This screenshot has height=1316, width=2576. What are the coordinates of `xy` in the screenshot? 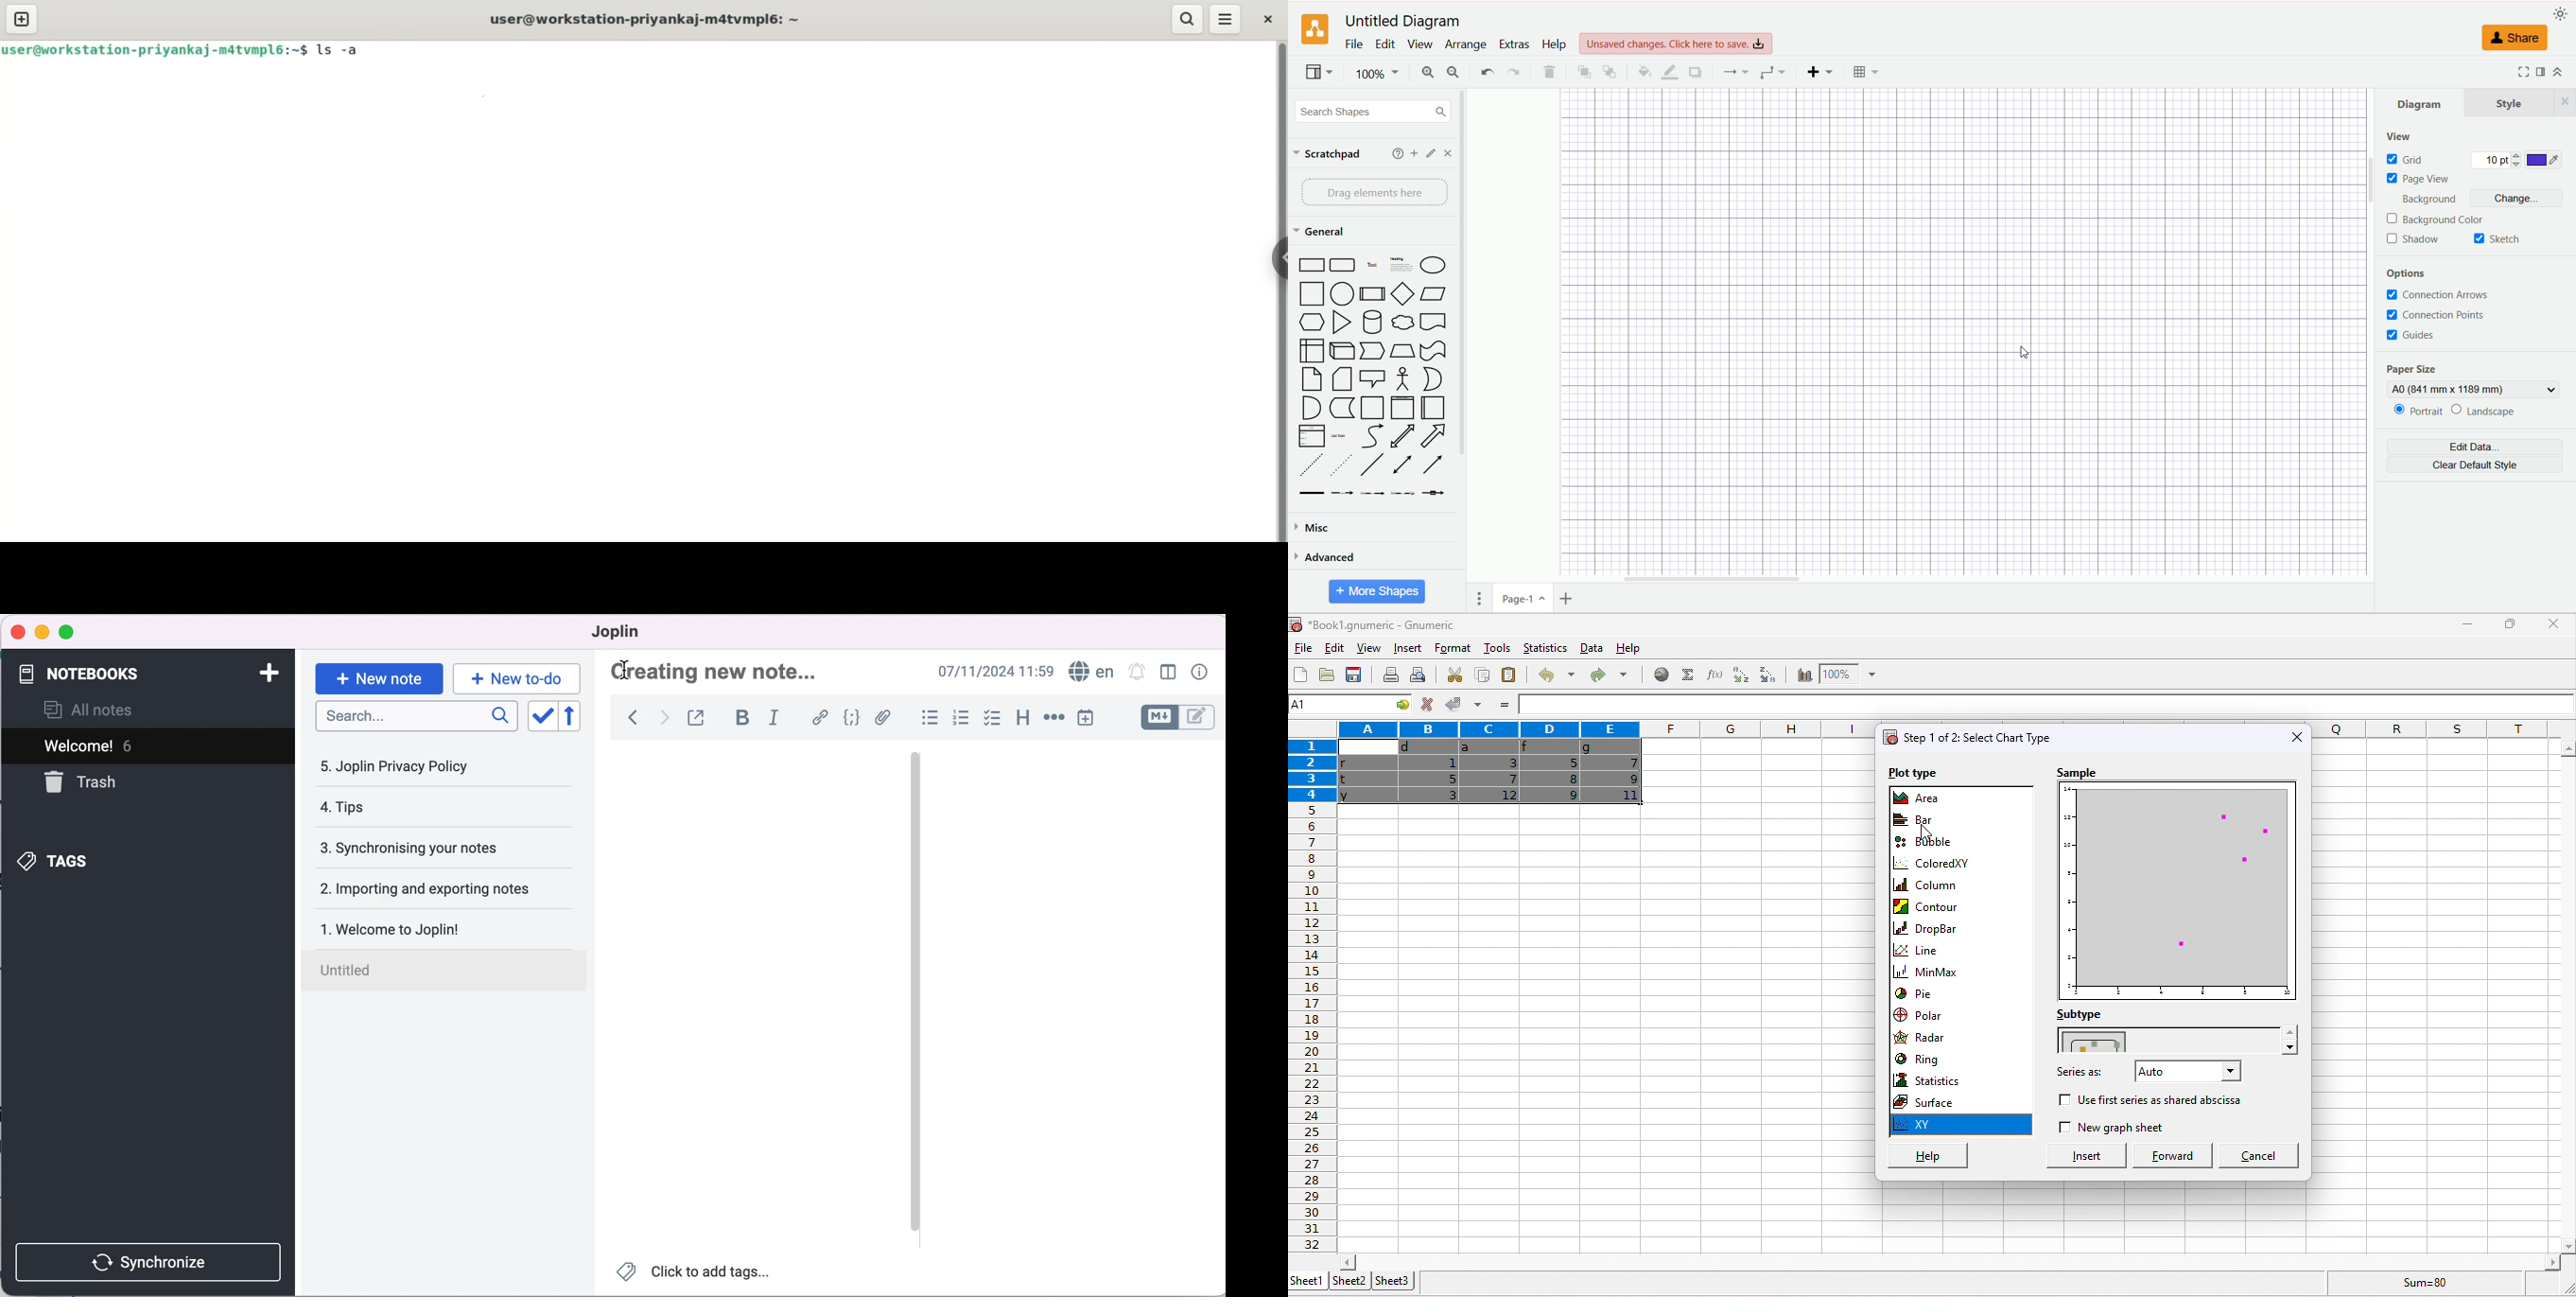 It's located at (1960, 1127).